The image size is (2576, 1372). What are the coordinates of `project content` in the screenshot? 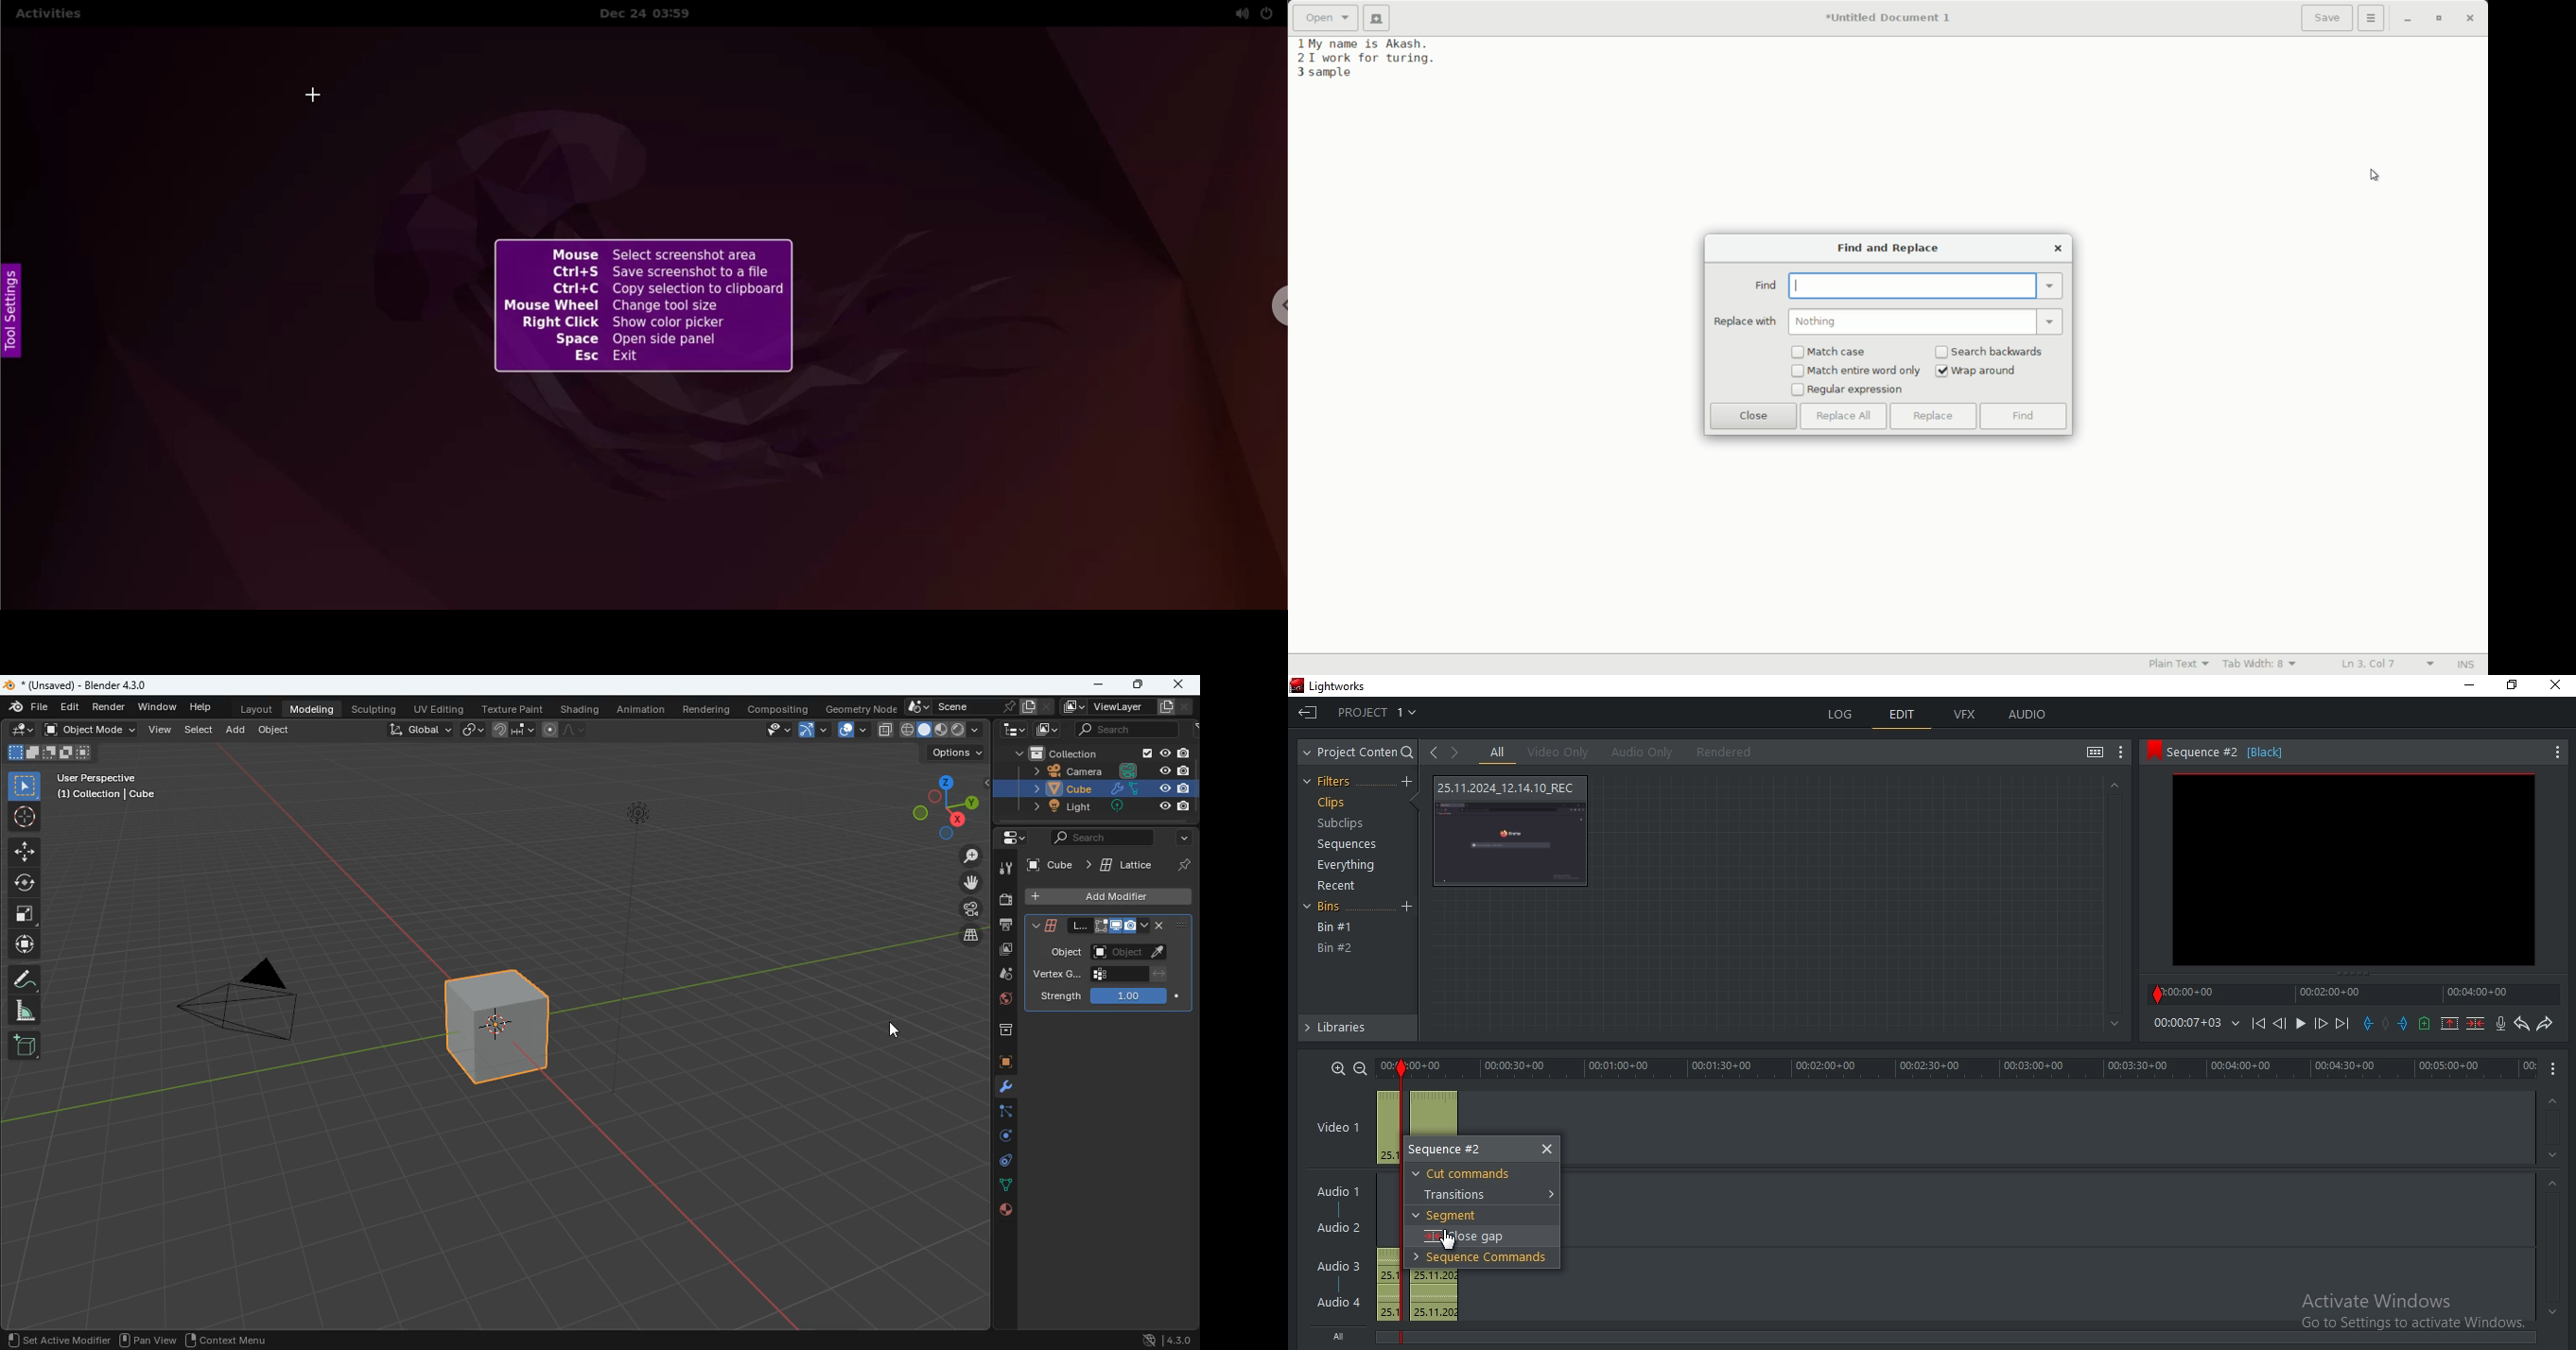 It's located at (1360, 753).